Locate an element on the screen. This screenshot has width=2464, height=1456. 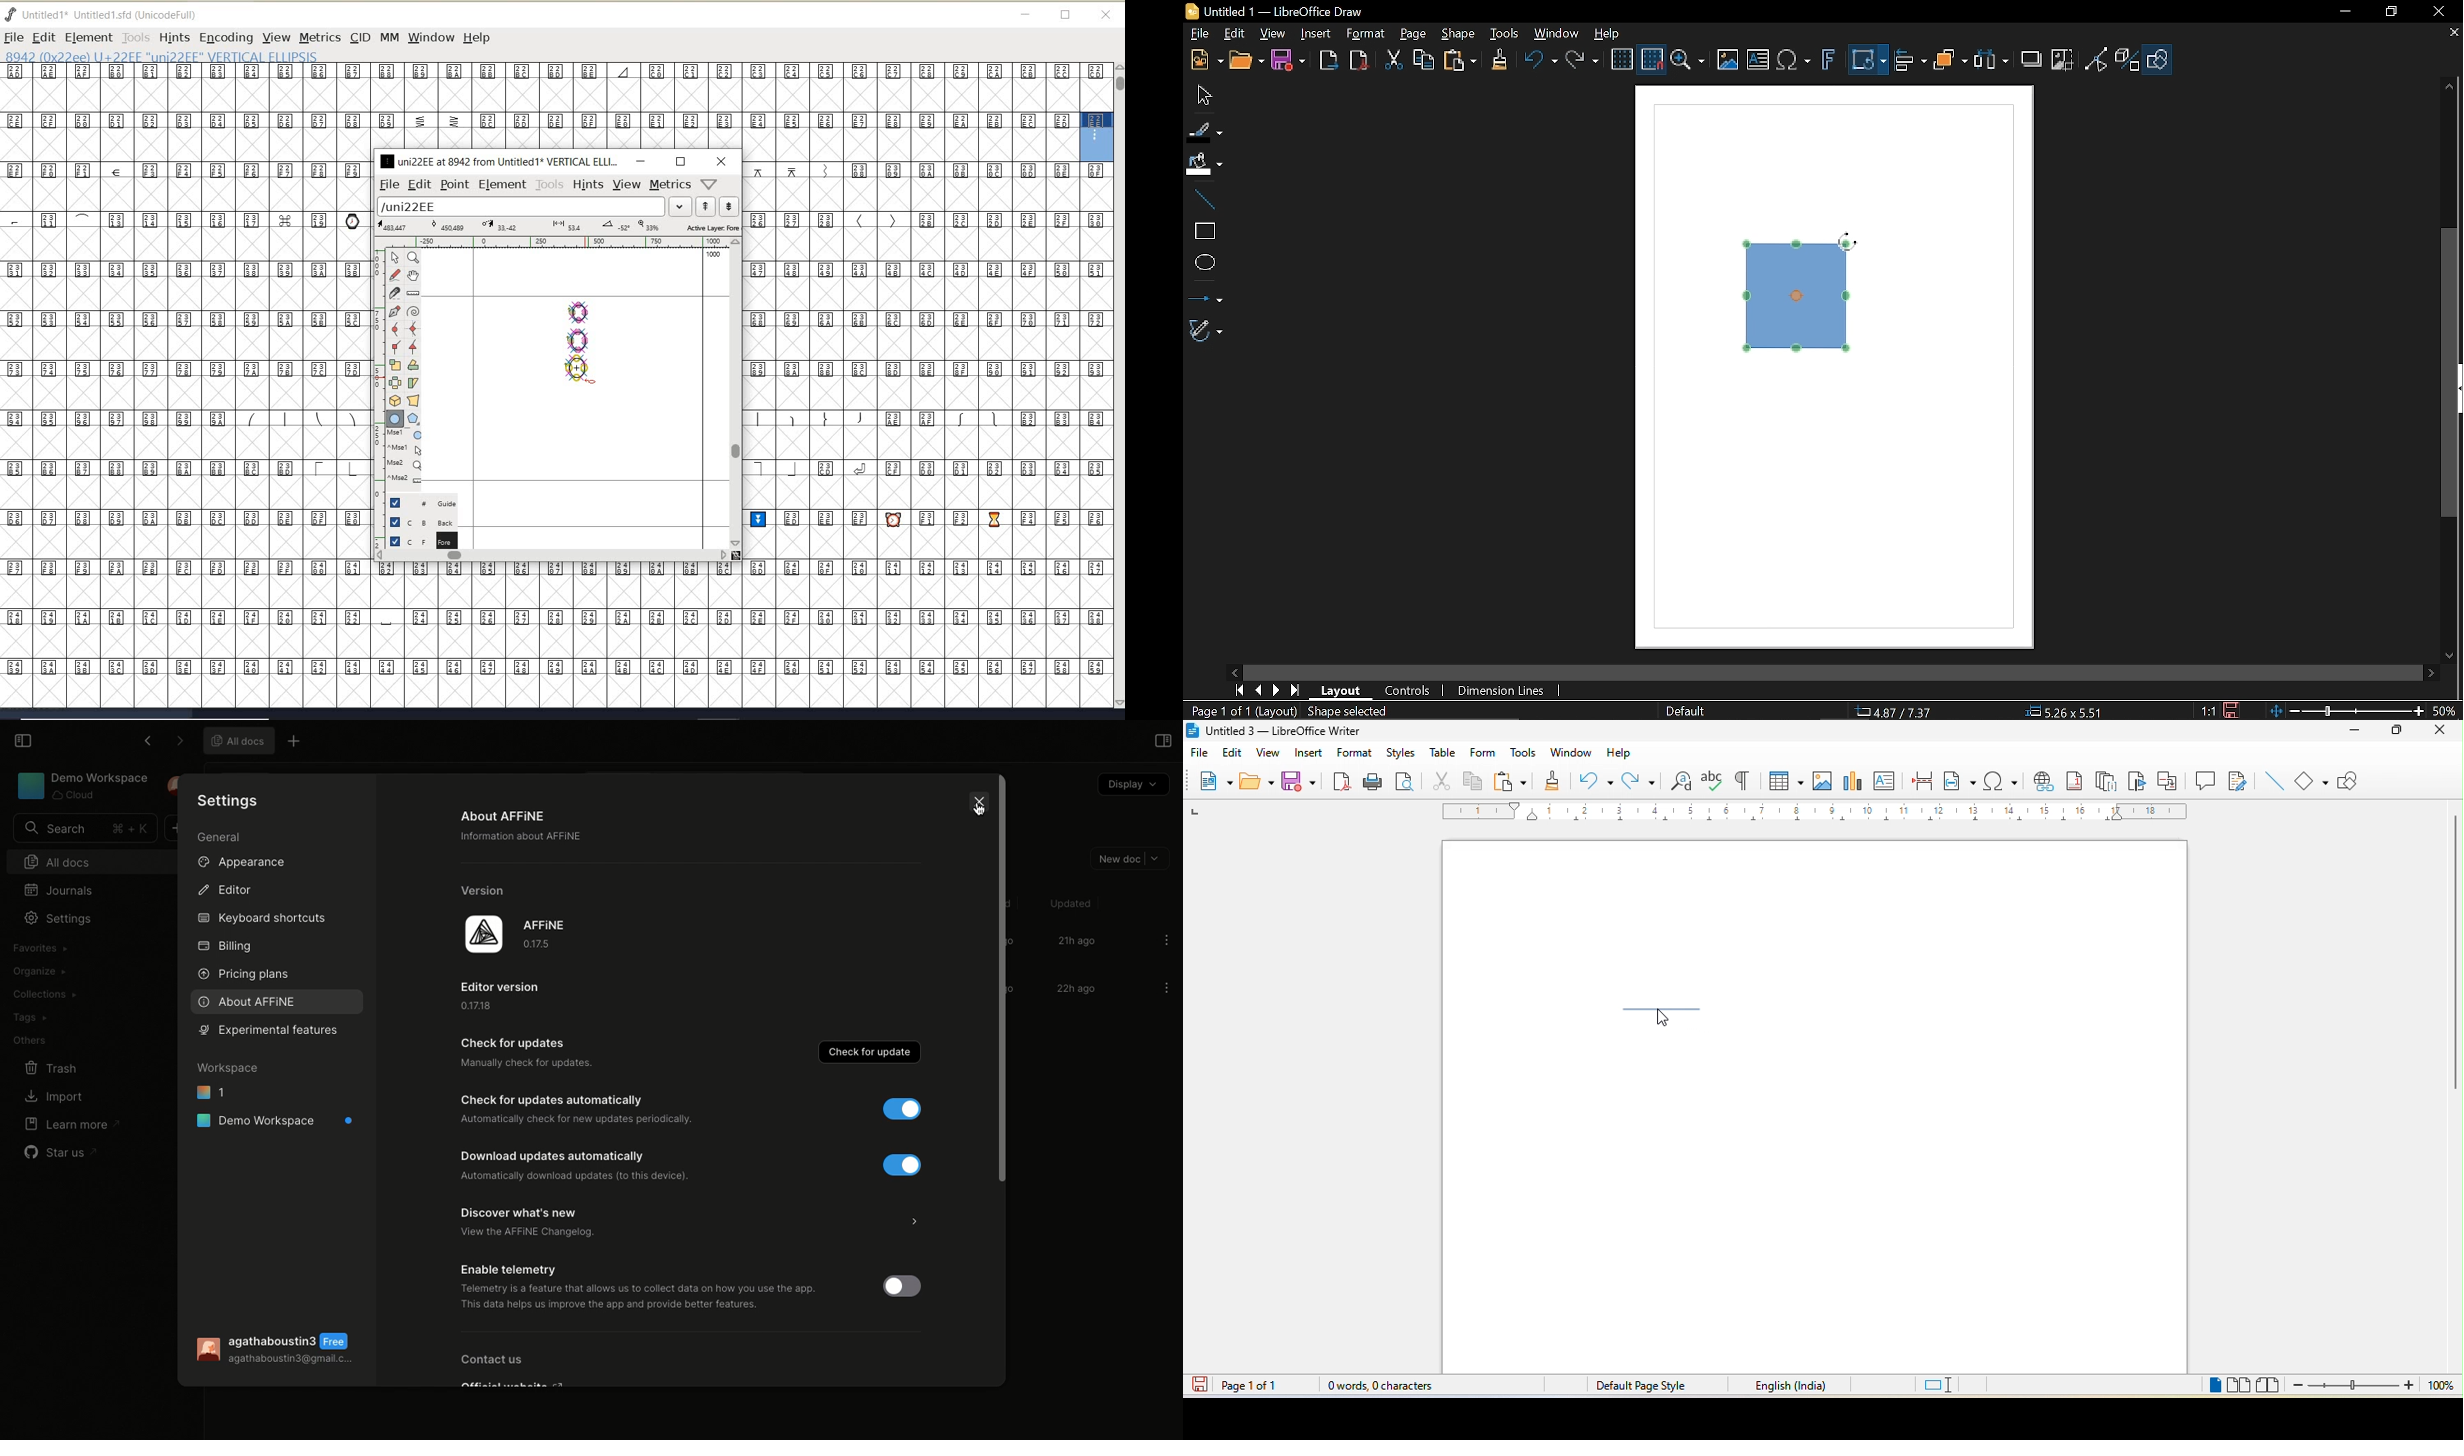
measure distance, angle between points is located at coordinates (414, 292).